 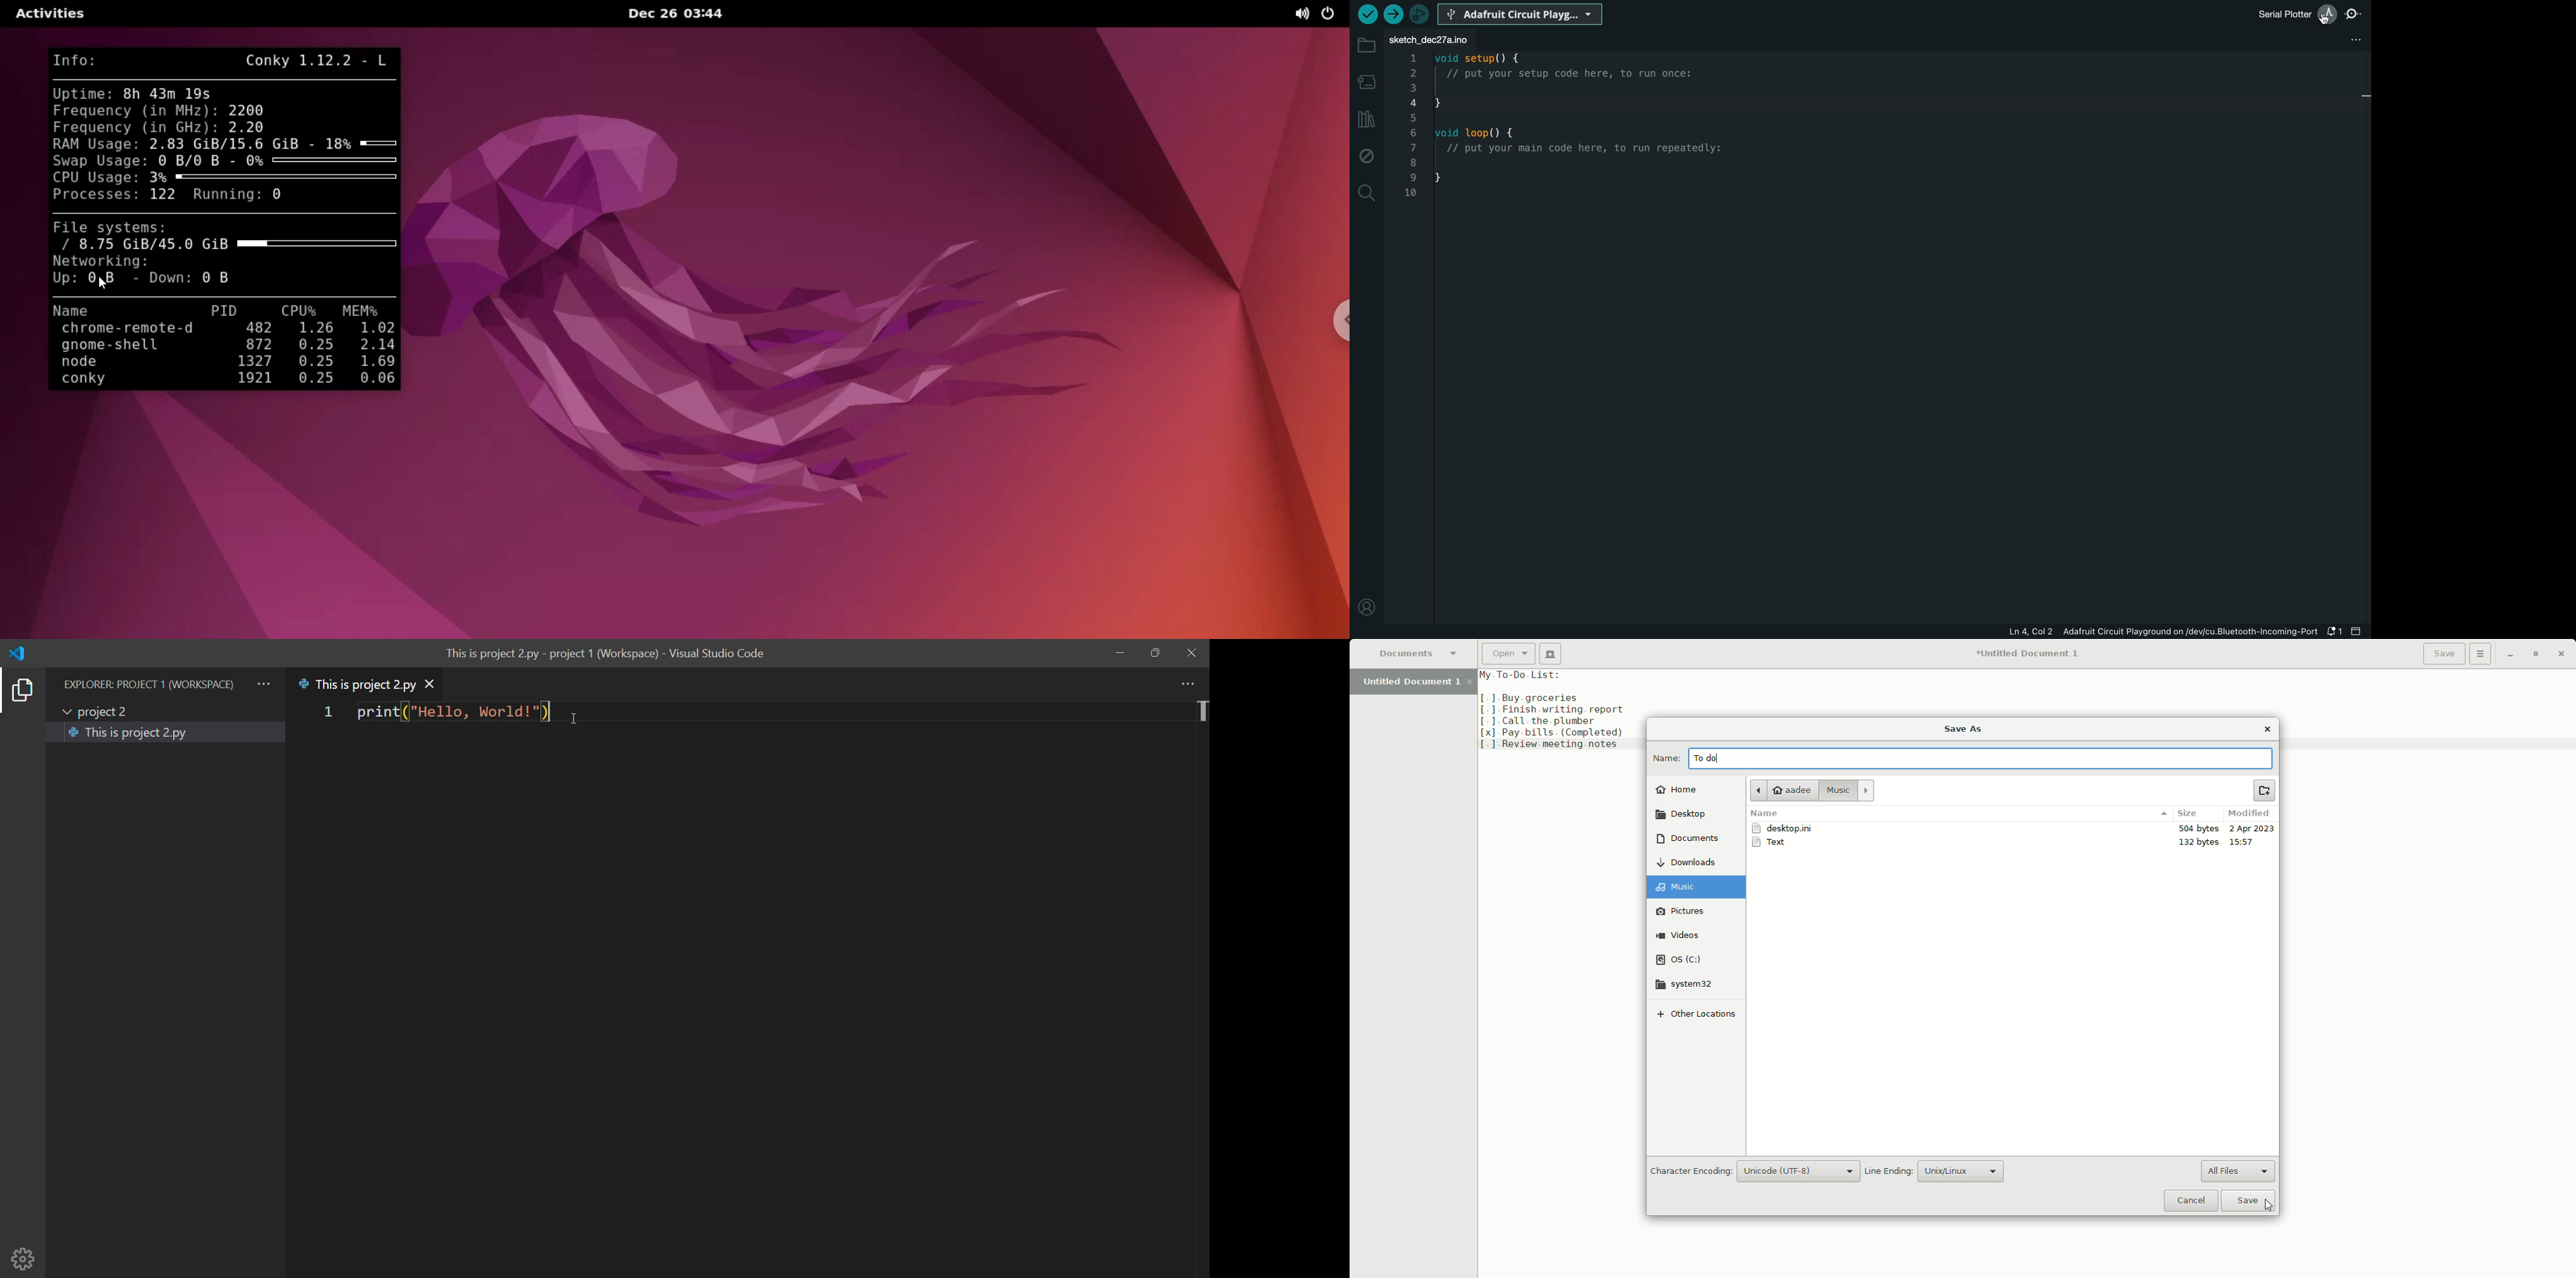 I want to click on explorer, so click(x=21, y=691).